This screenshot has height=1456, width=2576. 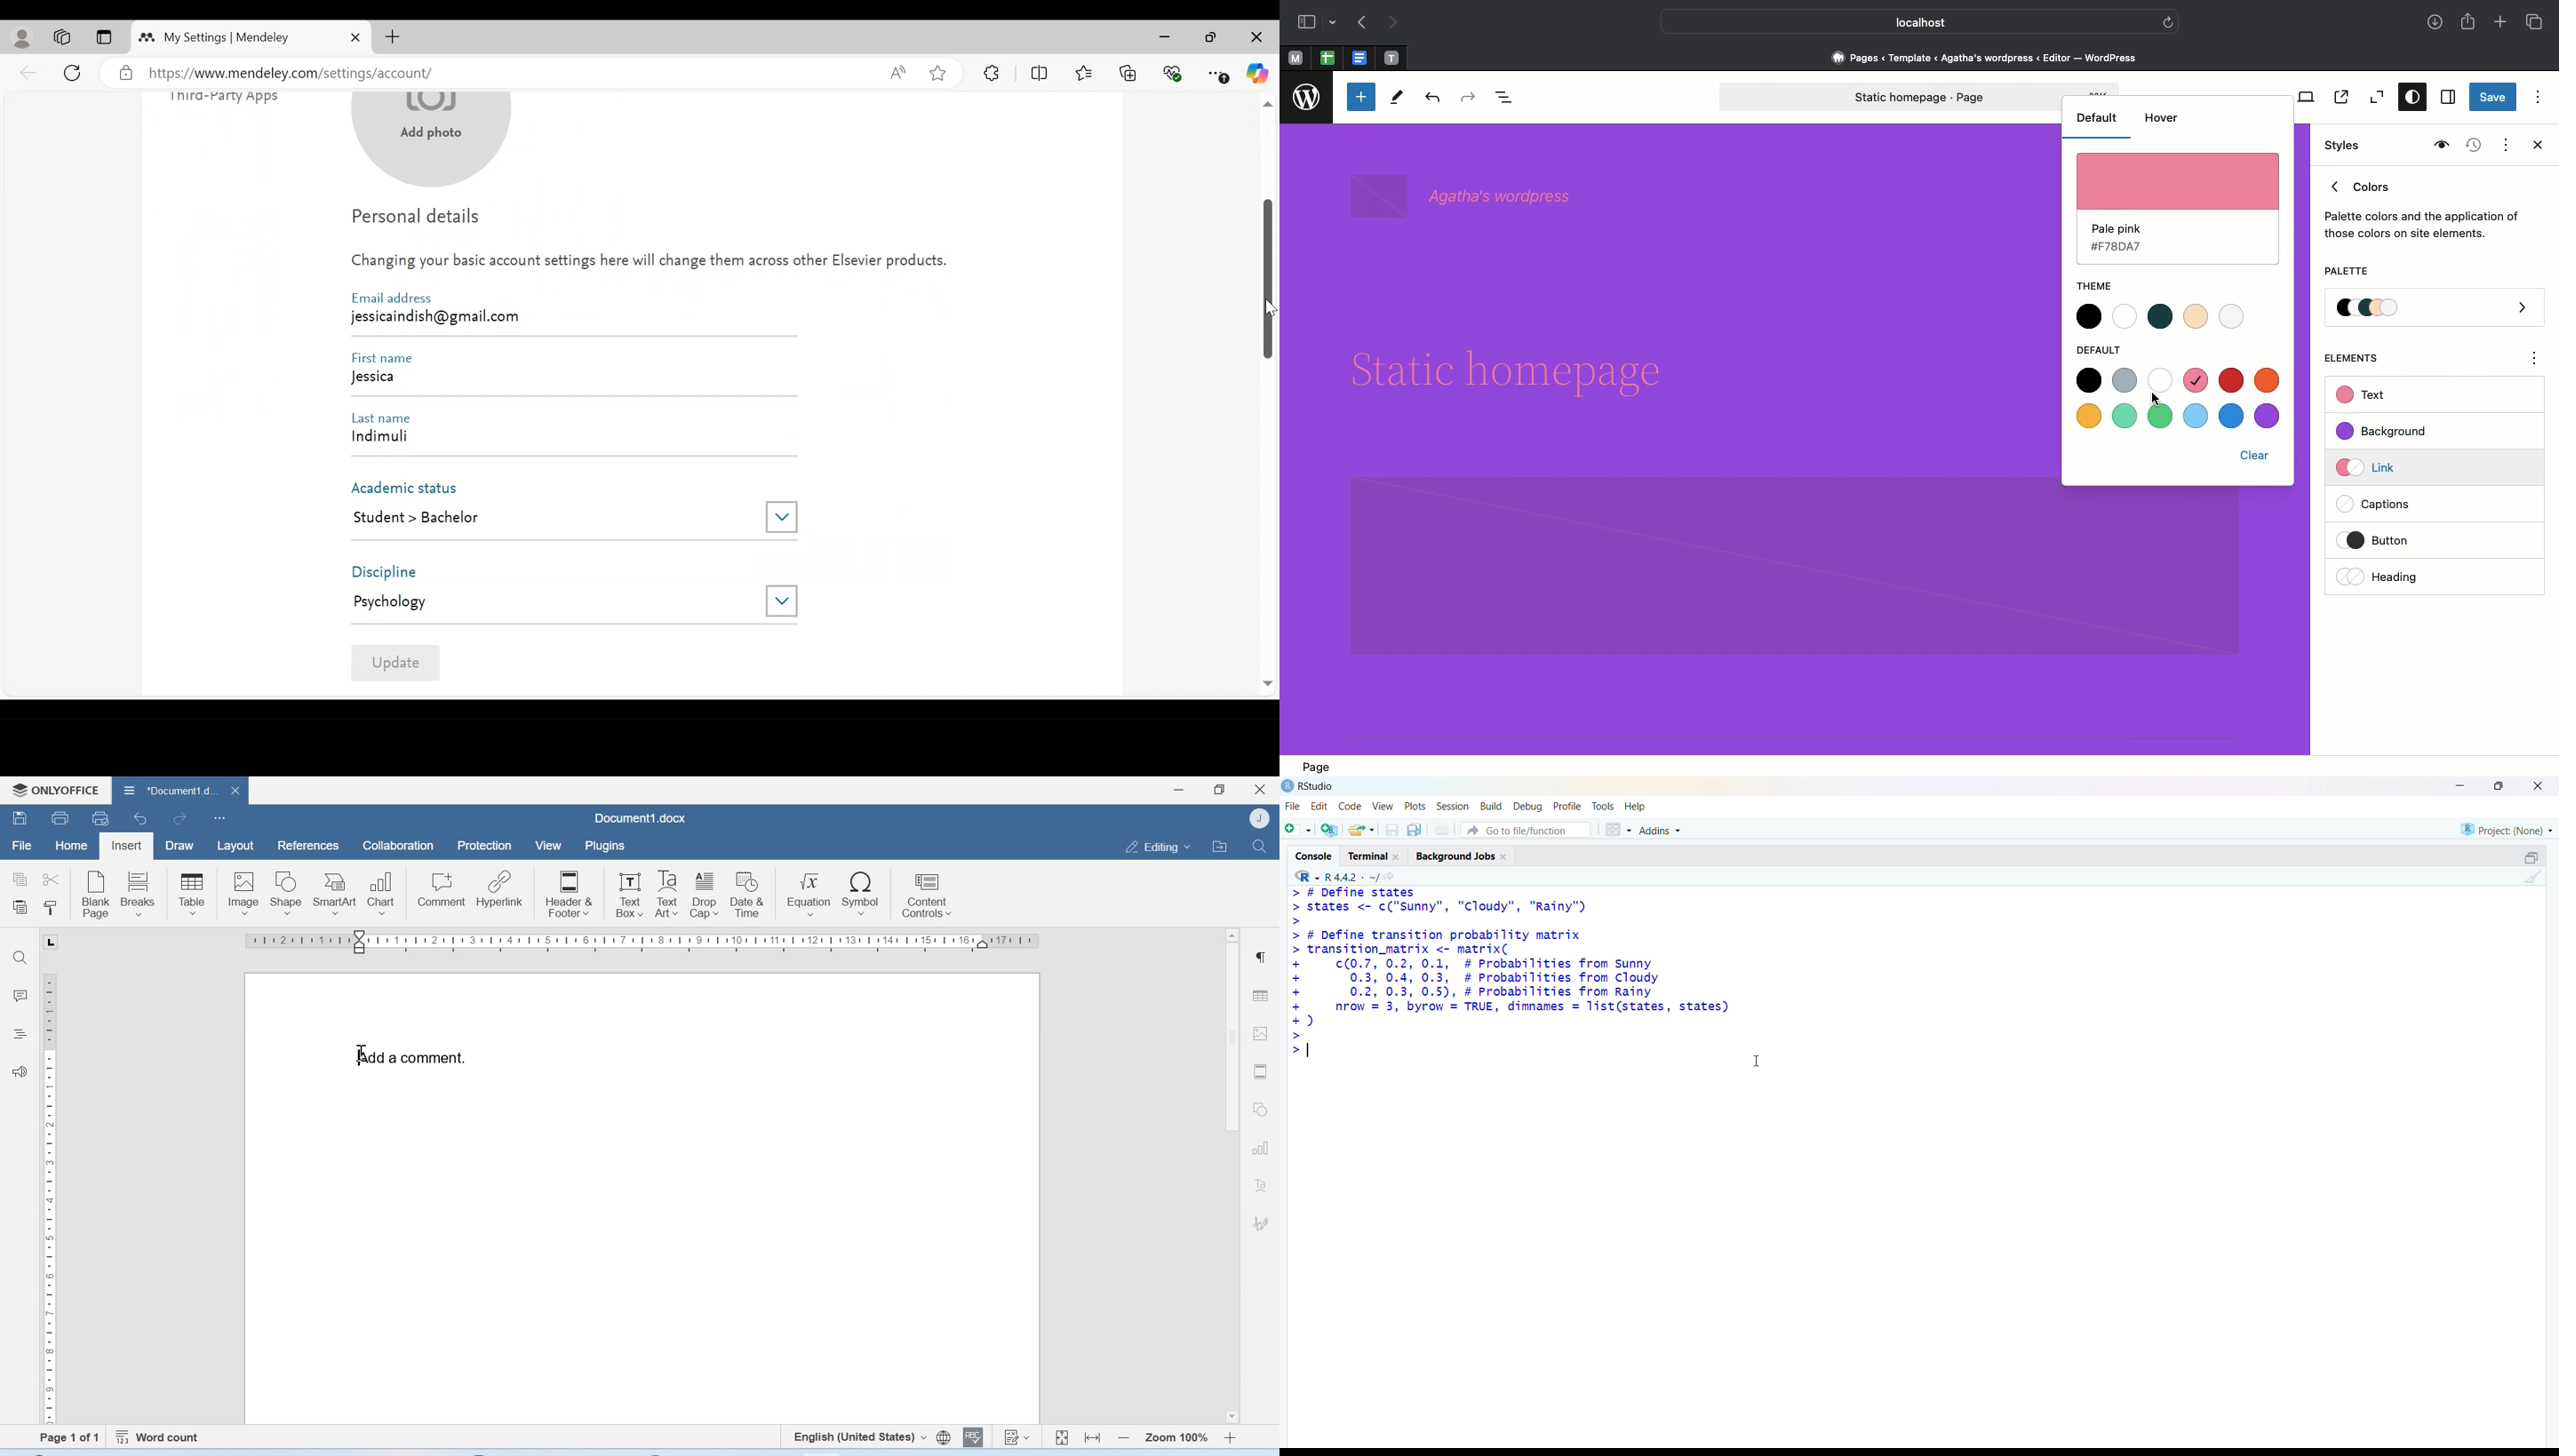 What do you see at coordinates (62, 818) in the screenshot?
I see `Print file` at bounding box center [62, 818].